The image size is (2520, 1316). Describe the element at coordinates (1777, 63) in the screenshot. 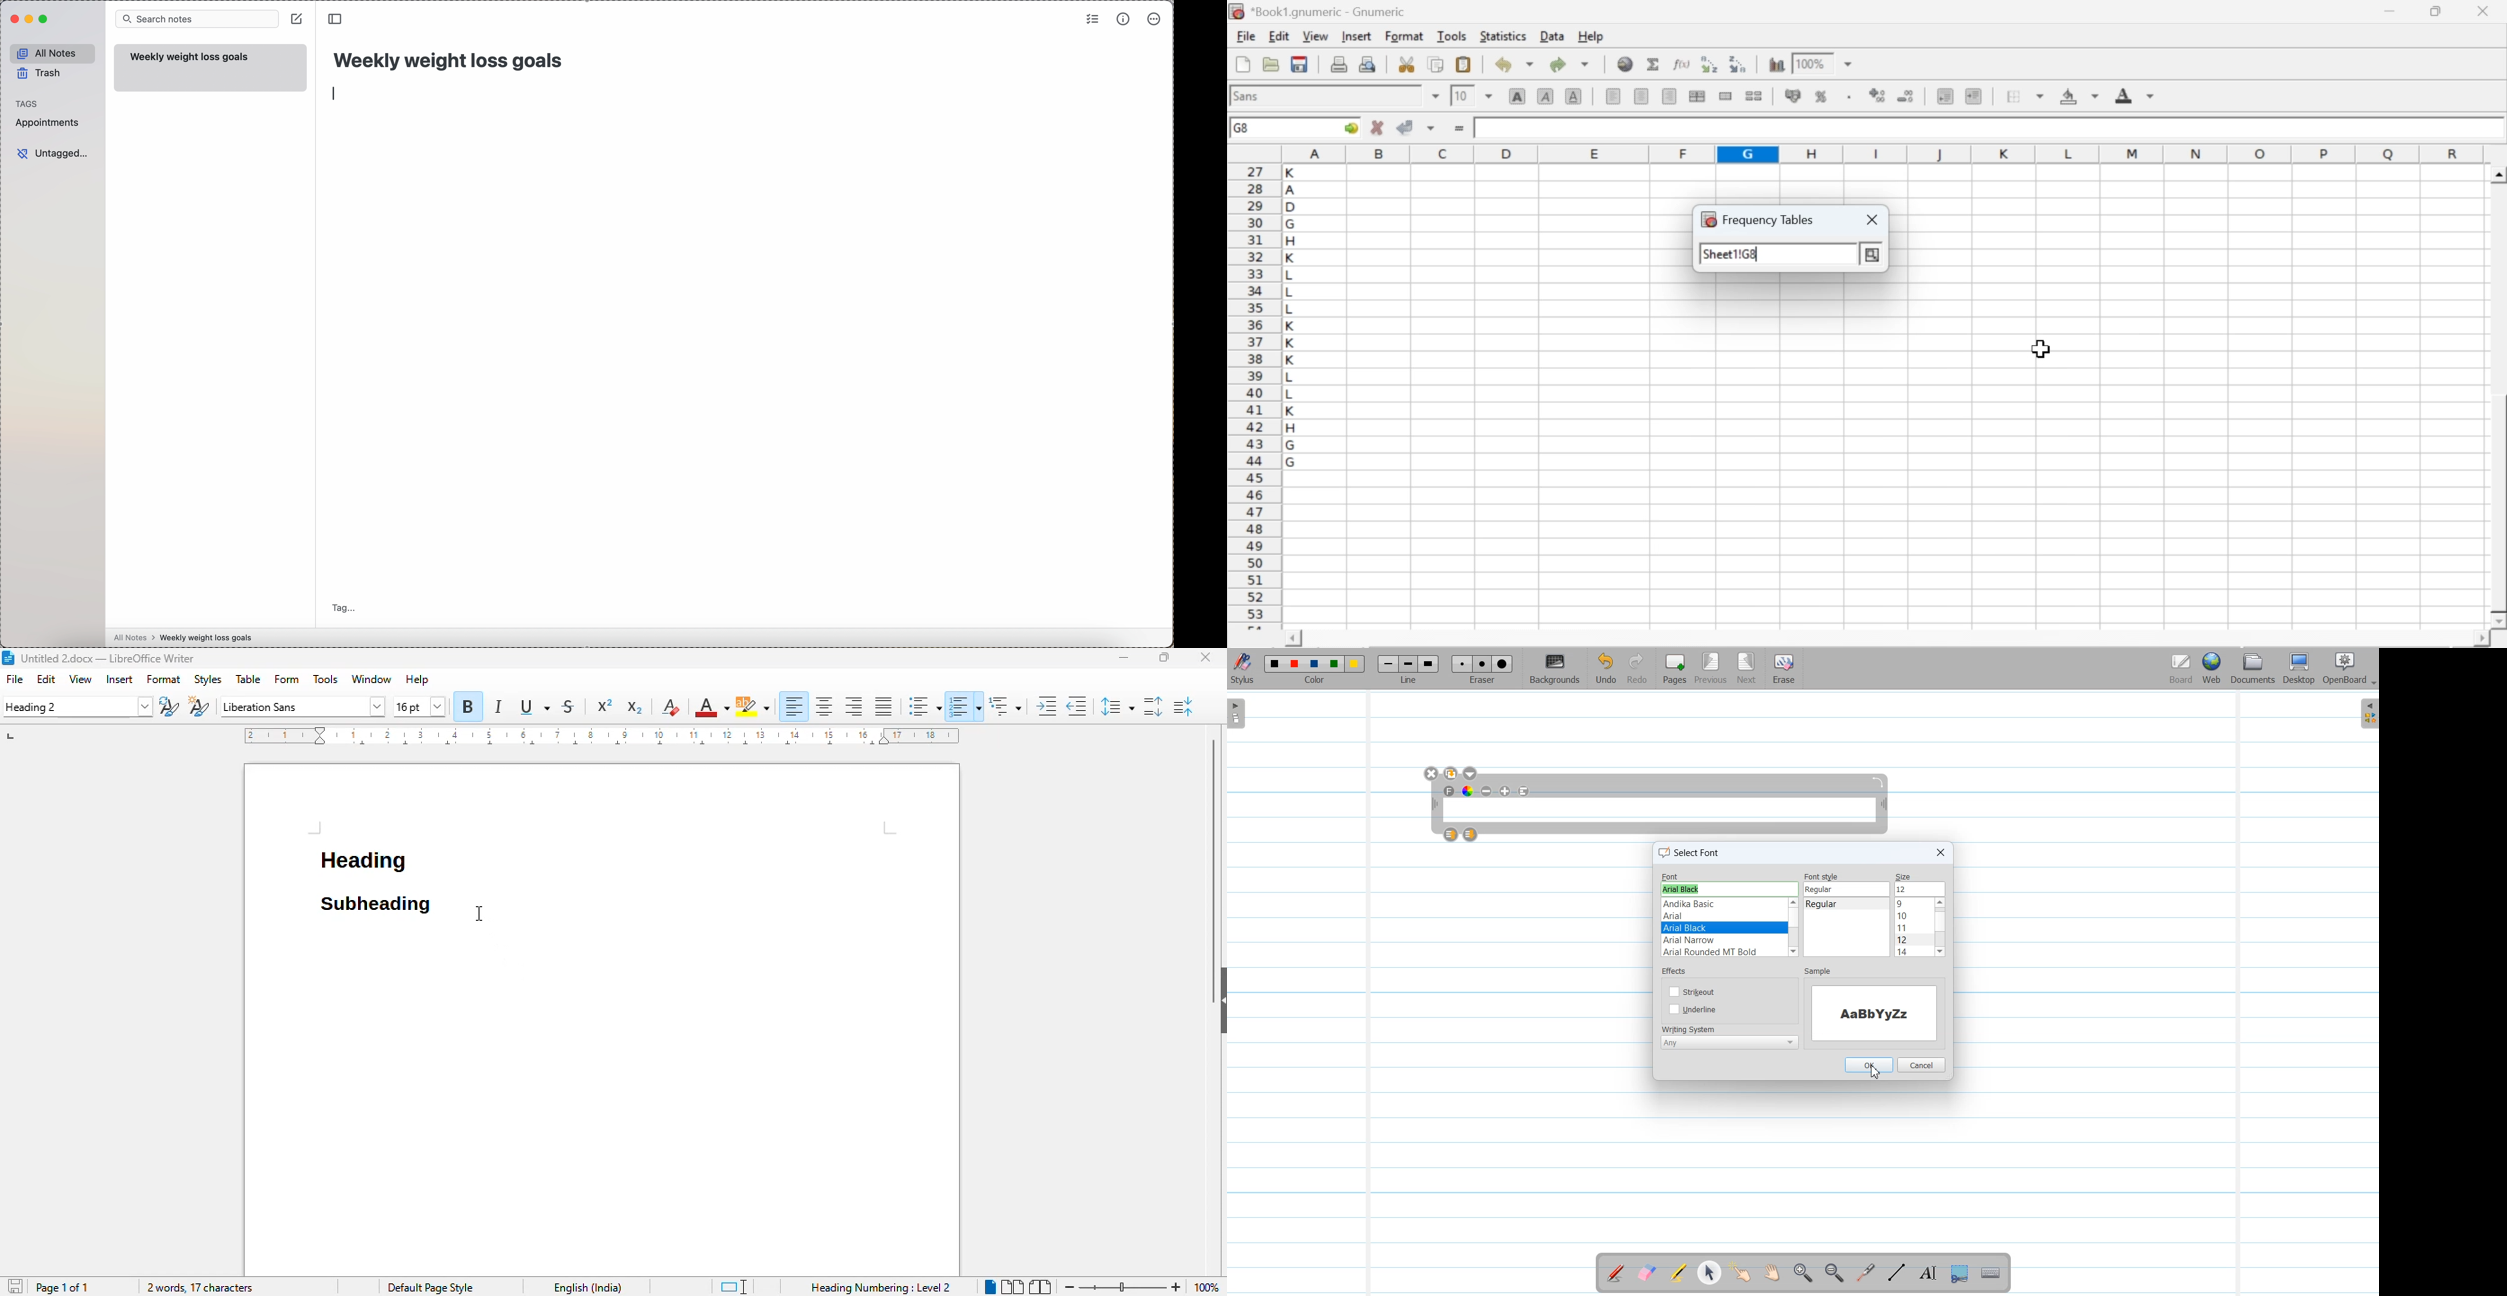

I see `insert chart` at that location.